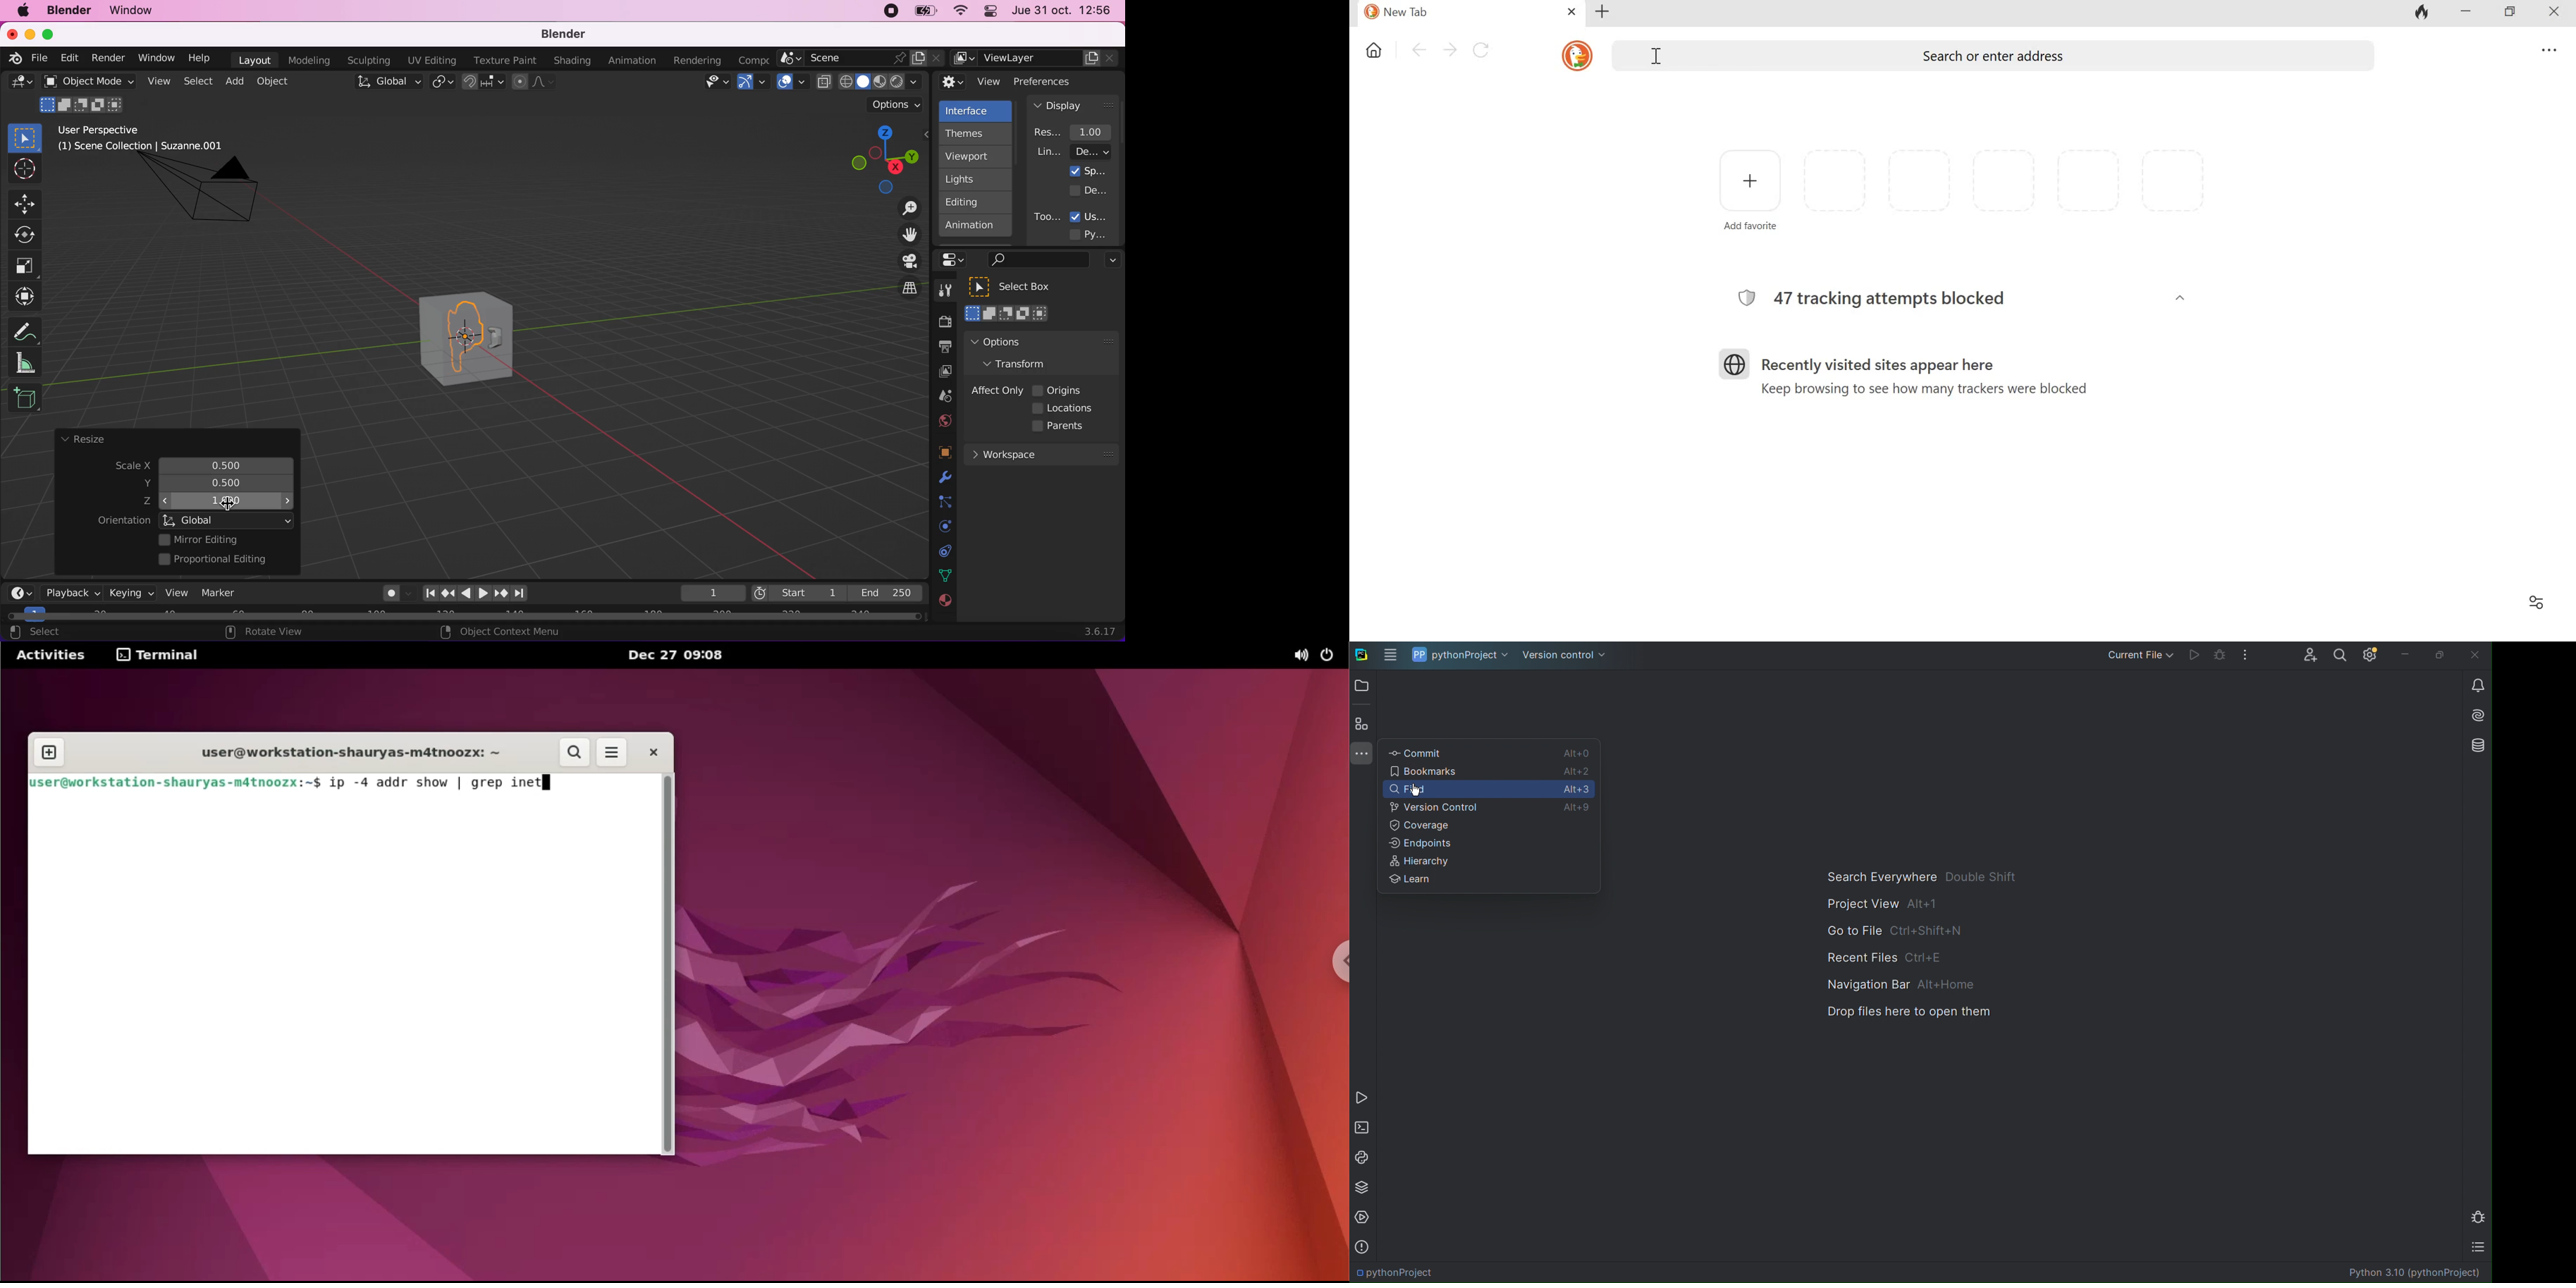 This screenshot has width=2576, height=1288. Describe the element at coordinates (1418, 49) in the screenshot. I see `Go back one page` at that location.